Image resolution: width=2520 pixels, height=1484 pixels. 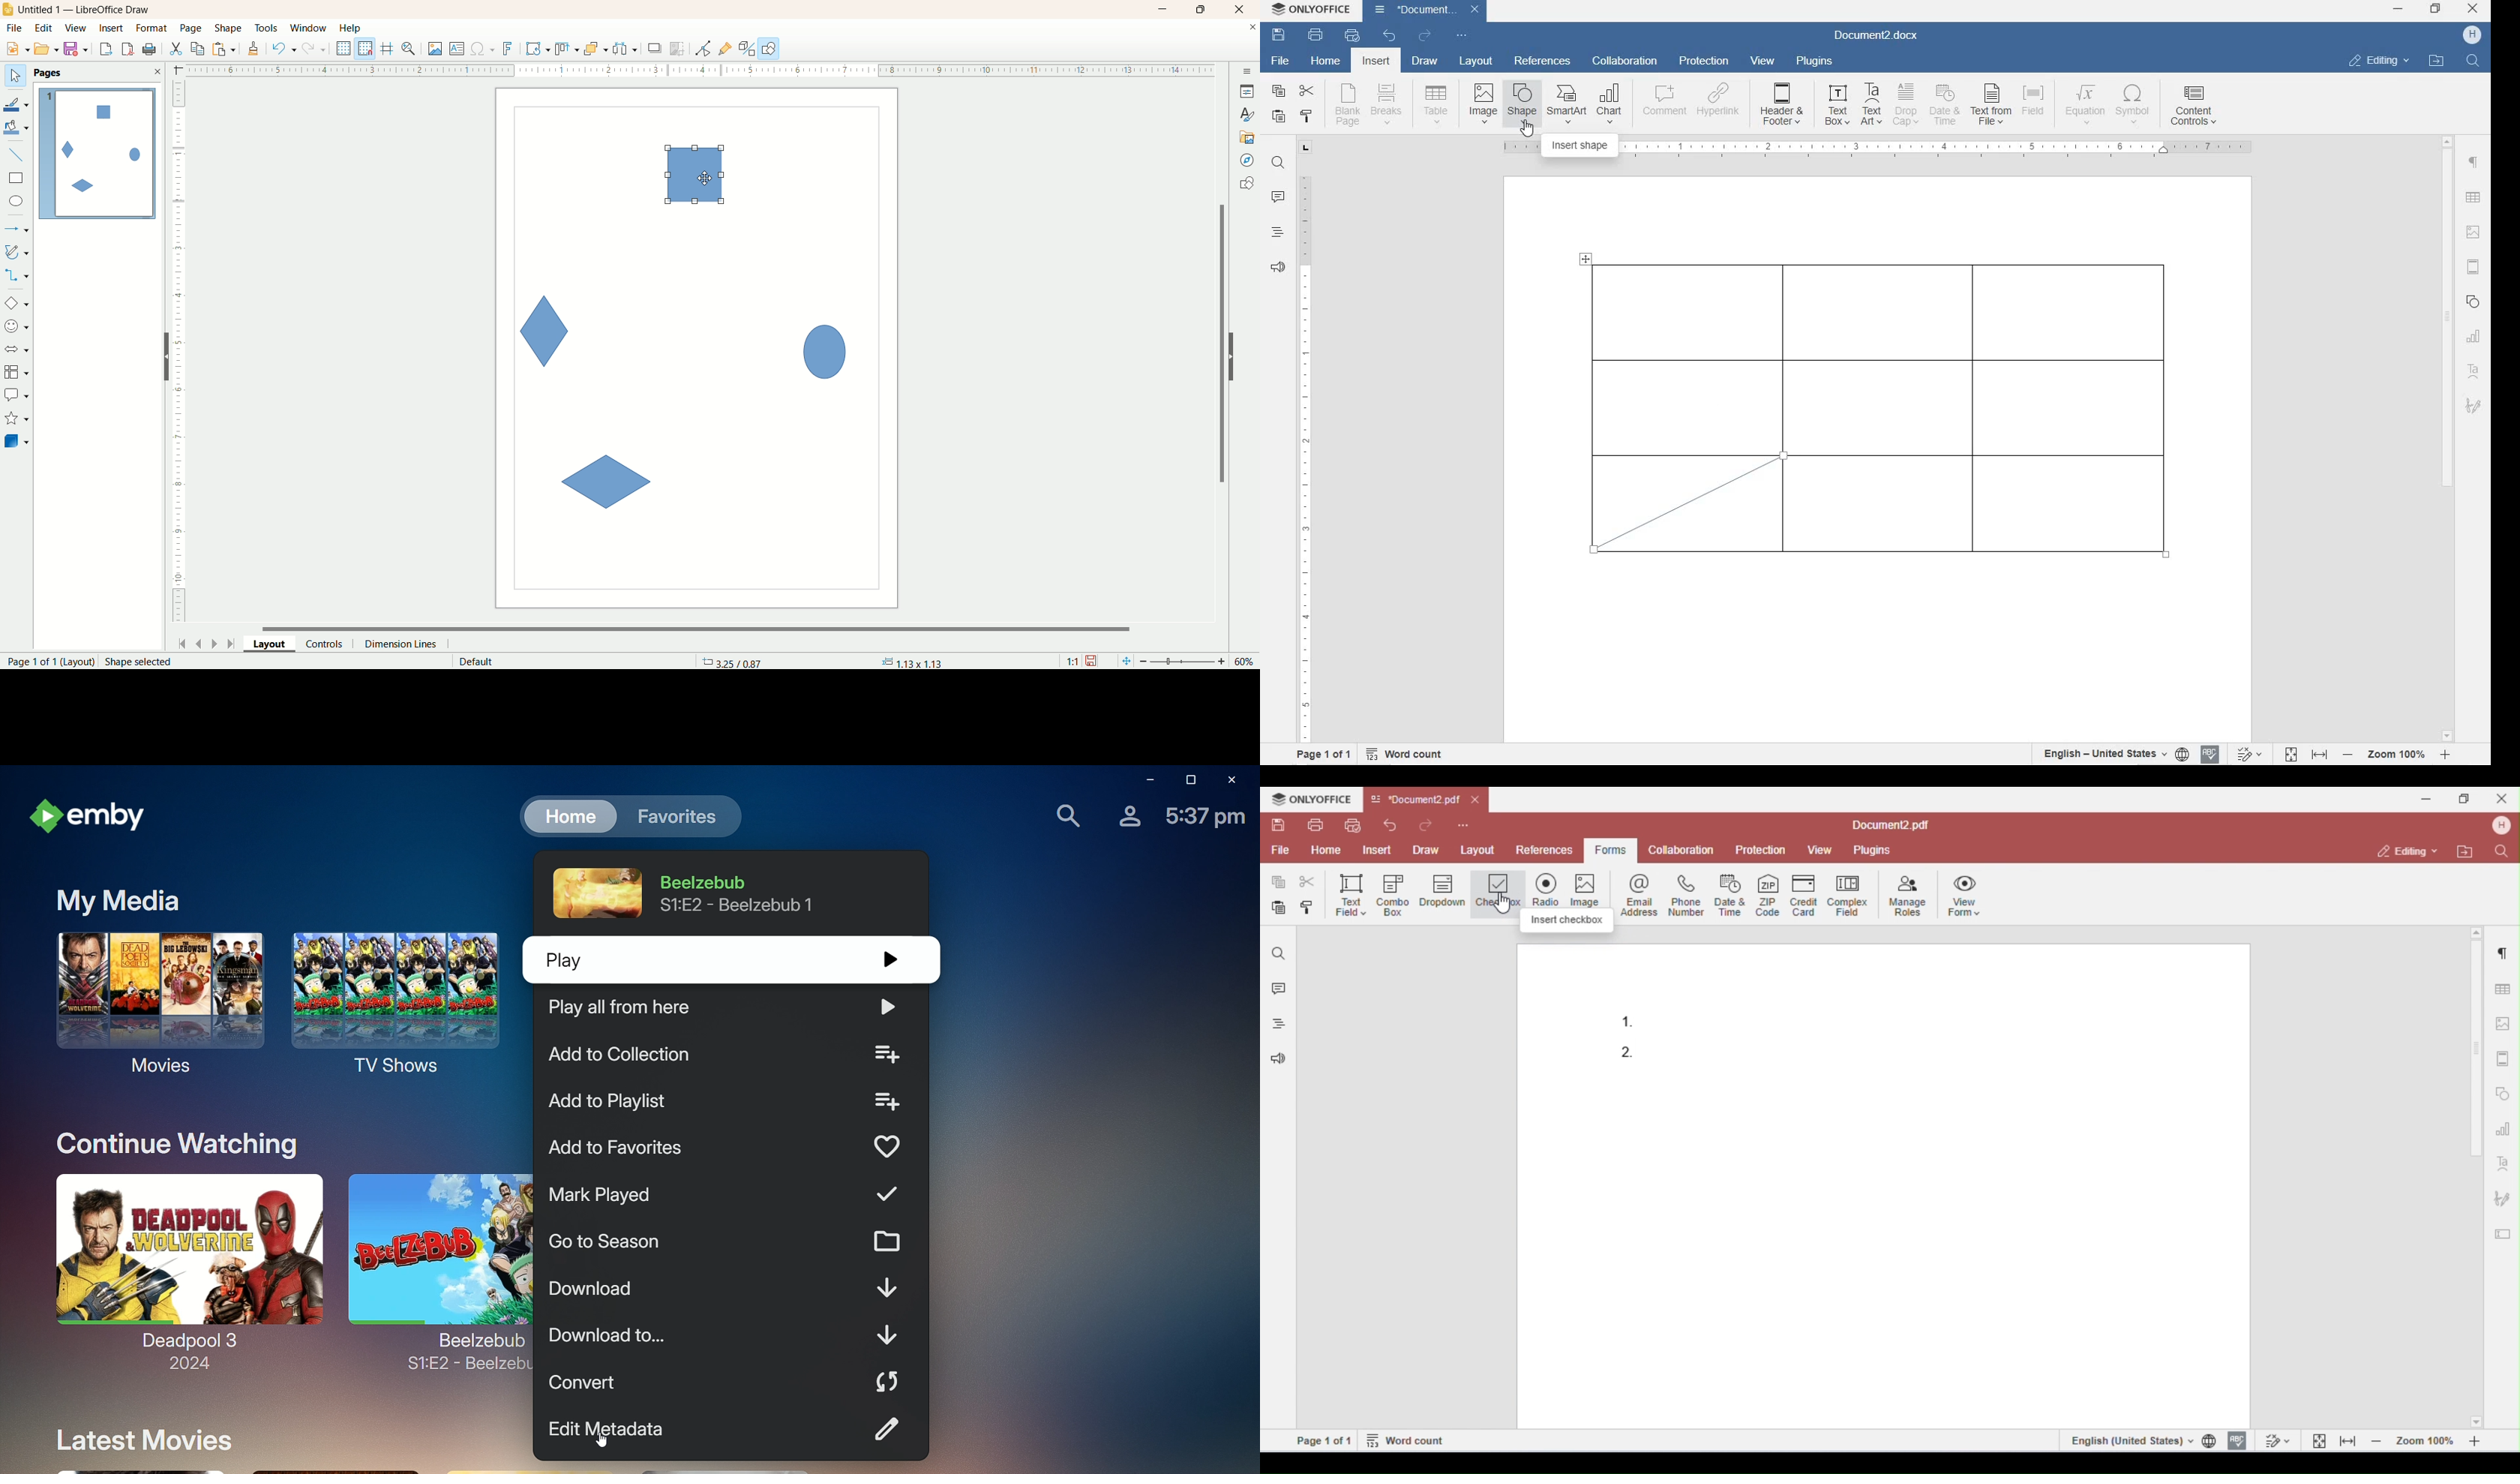 What do you see at coordinates (19, 350) in the screenshot?
I see `block arrow` at bounding box center [19, 350].